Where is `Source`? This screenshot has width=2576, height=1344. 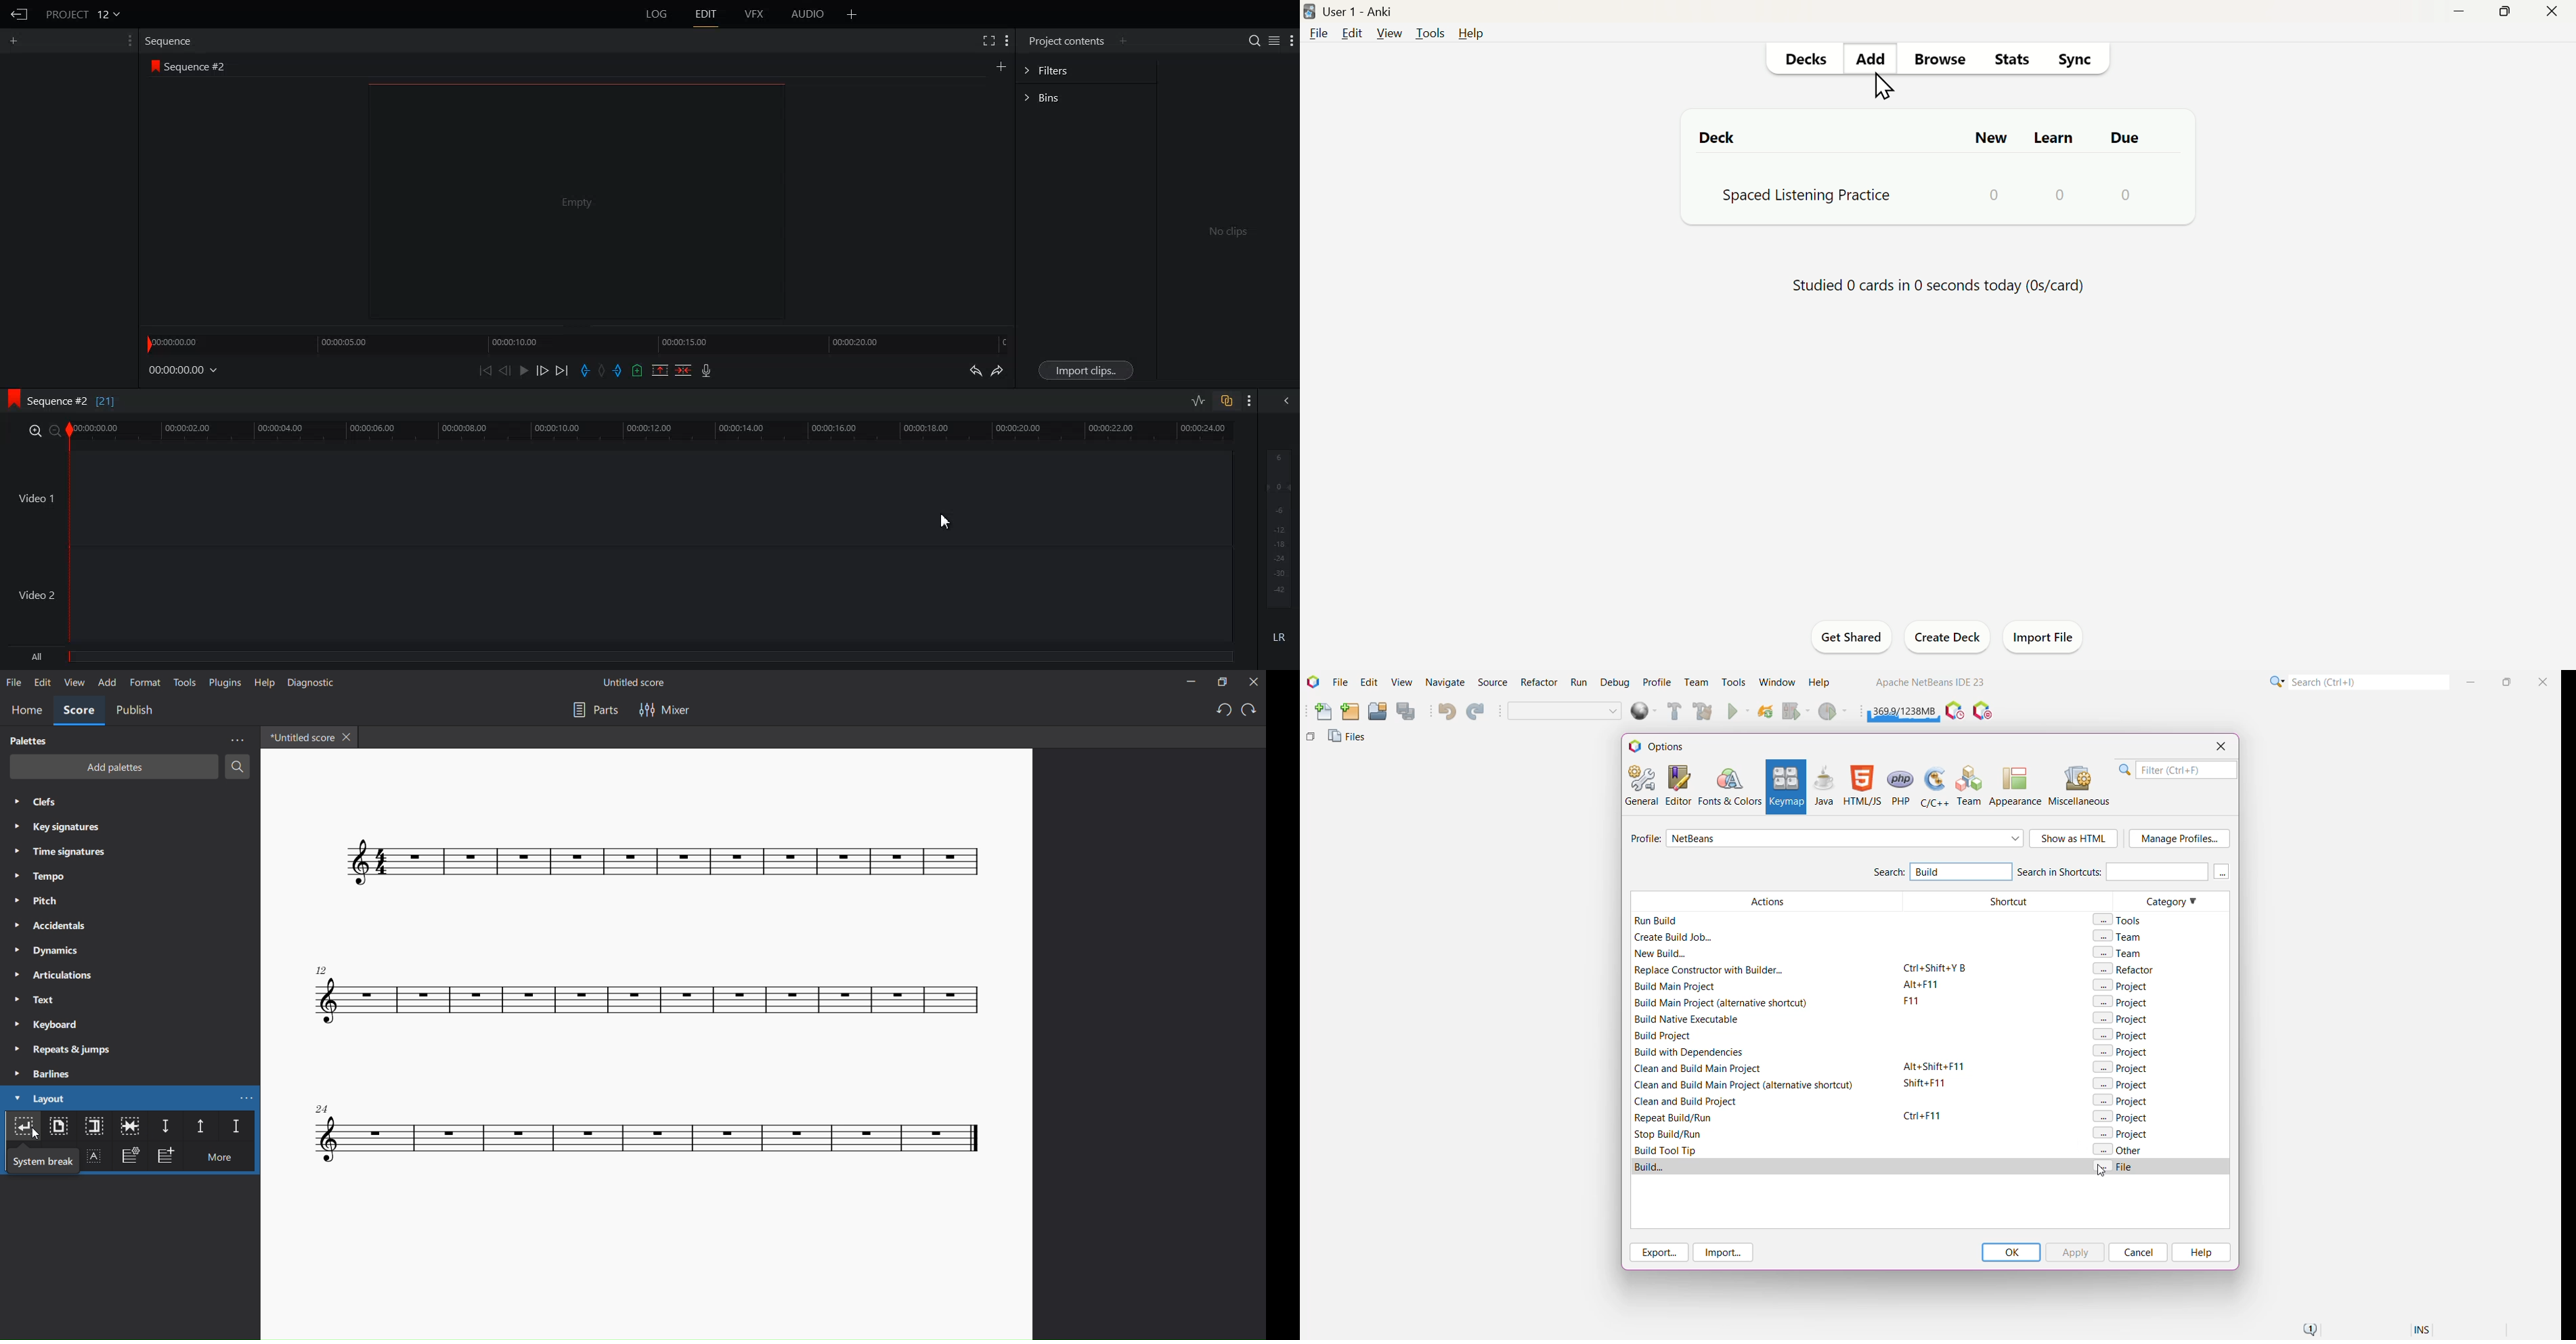
Source is located at coordinates (1494, 682).